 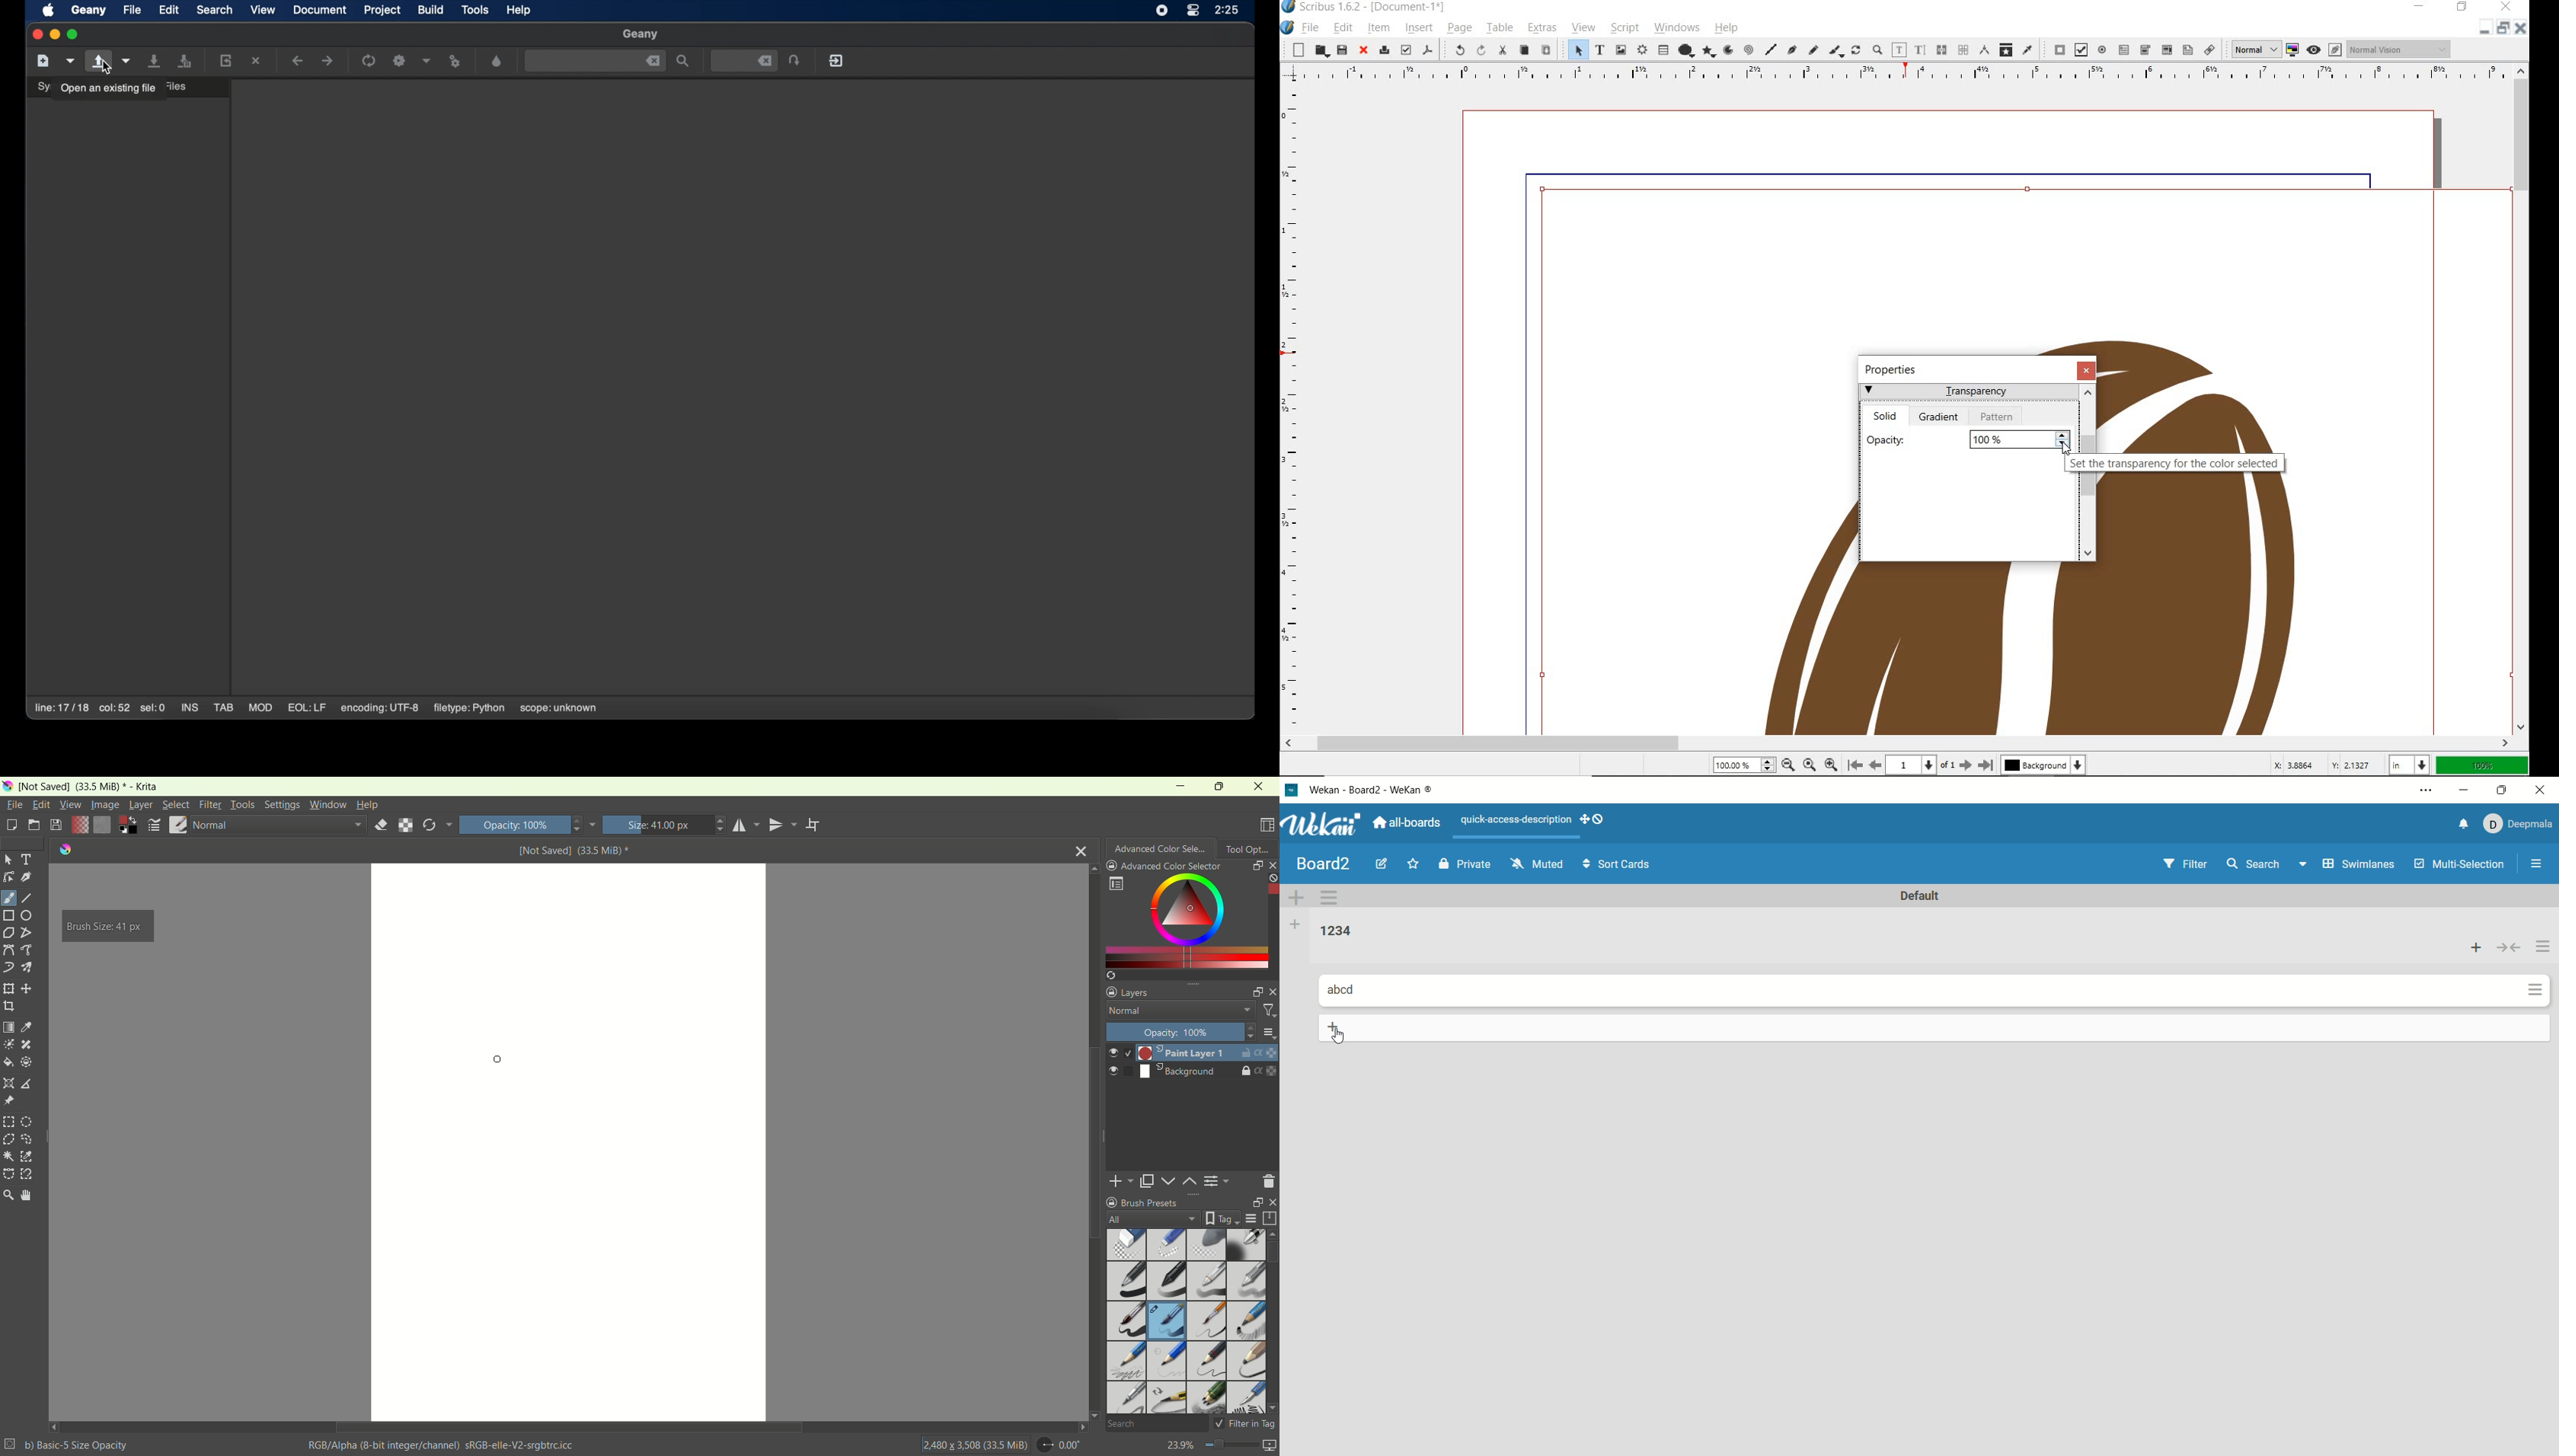 I want to click on close, so click(x=2088, y=371).